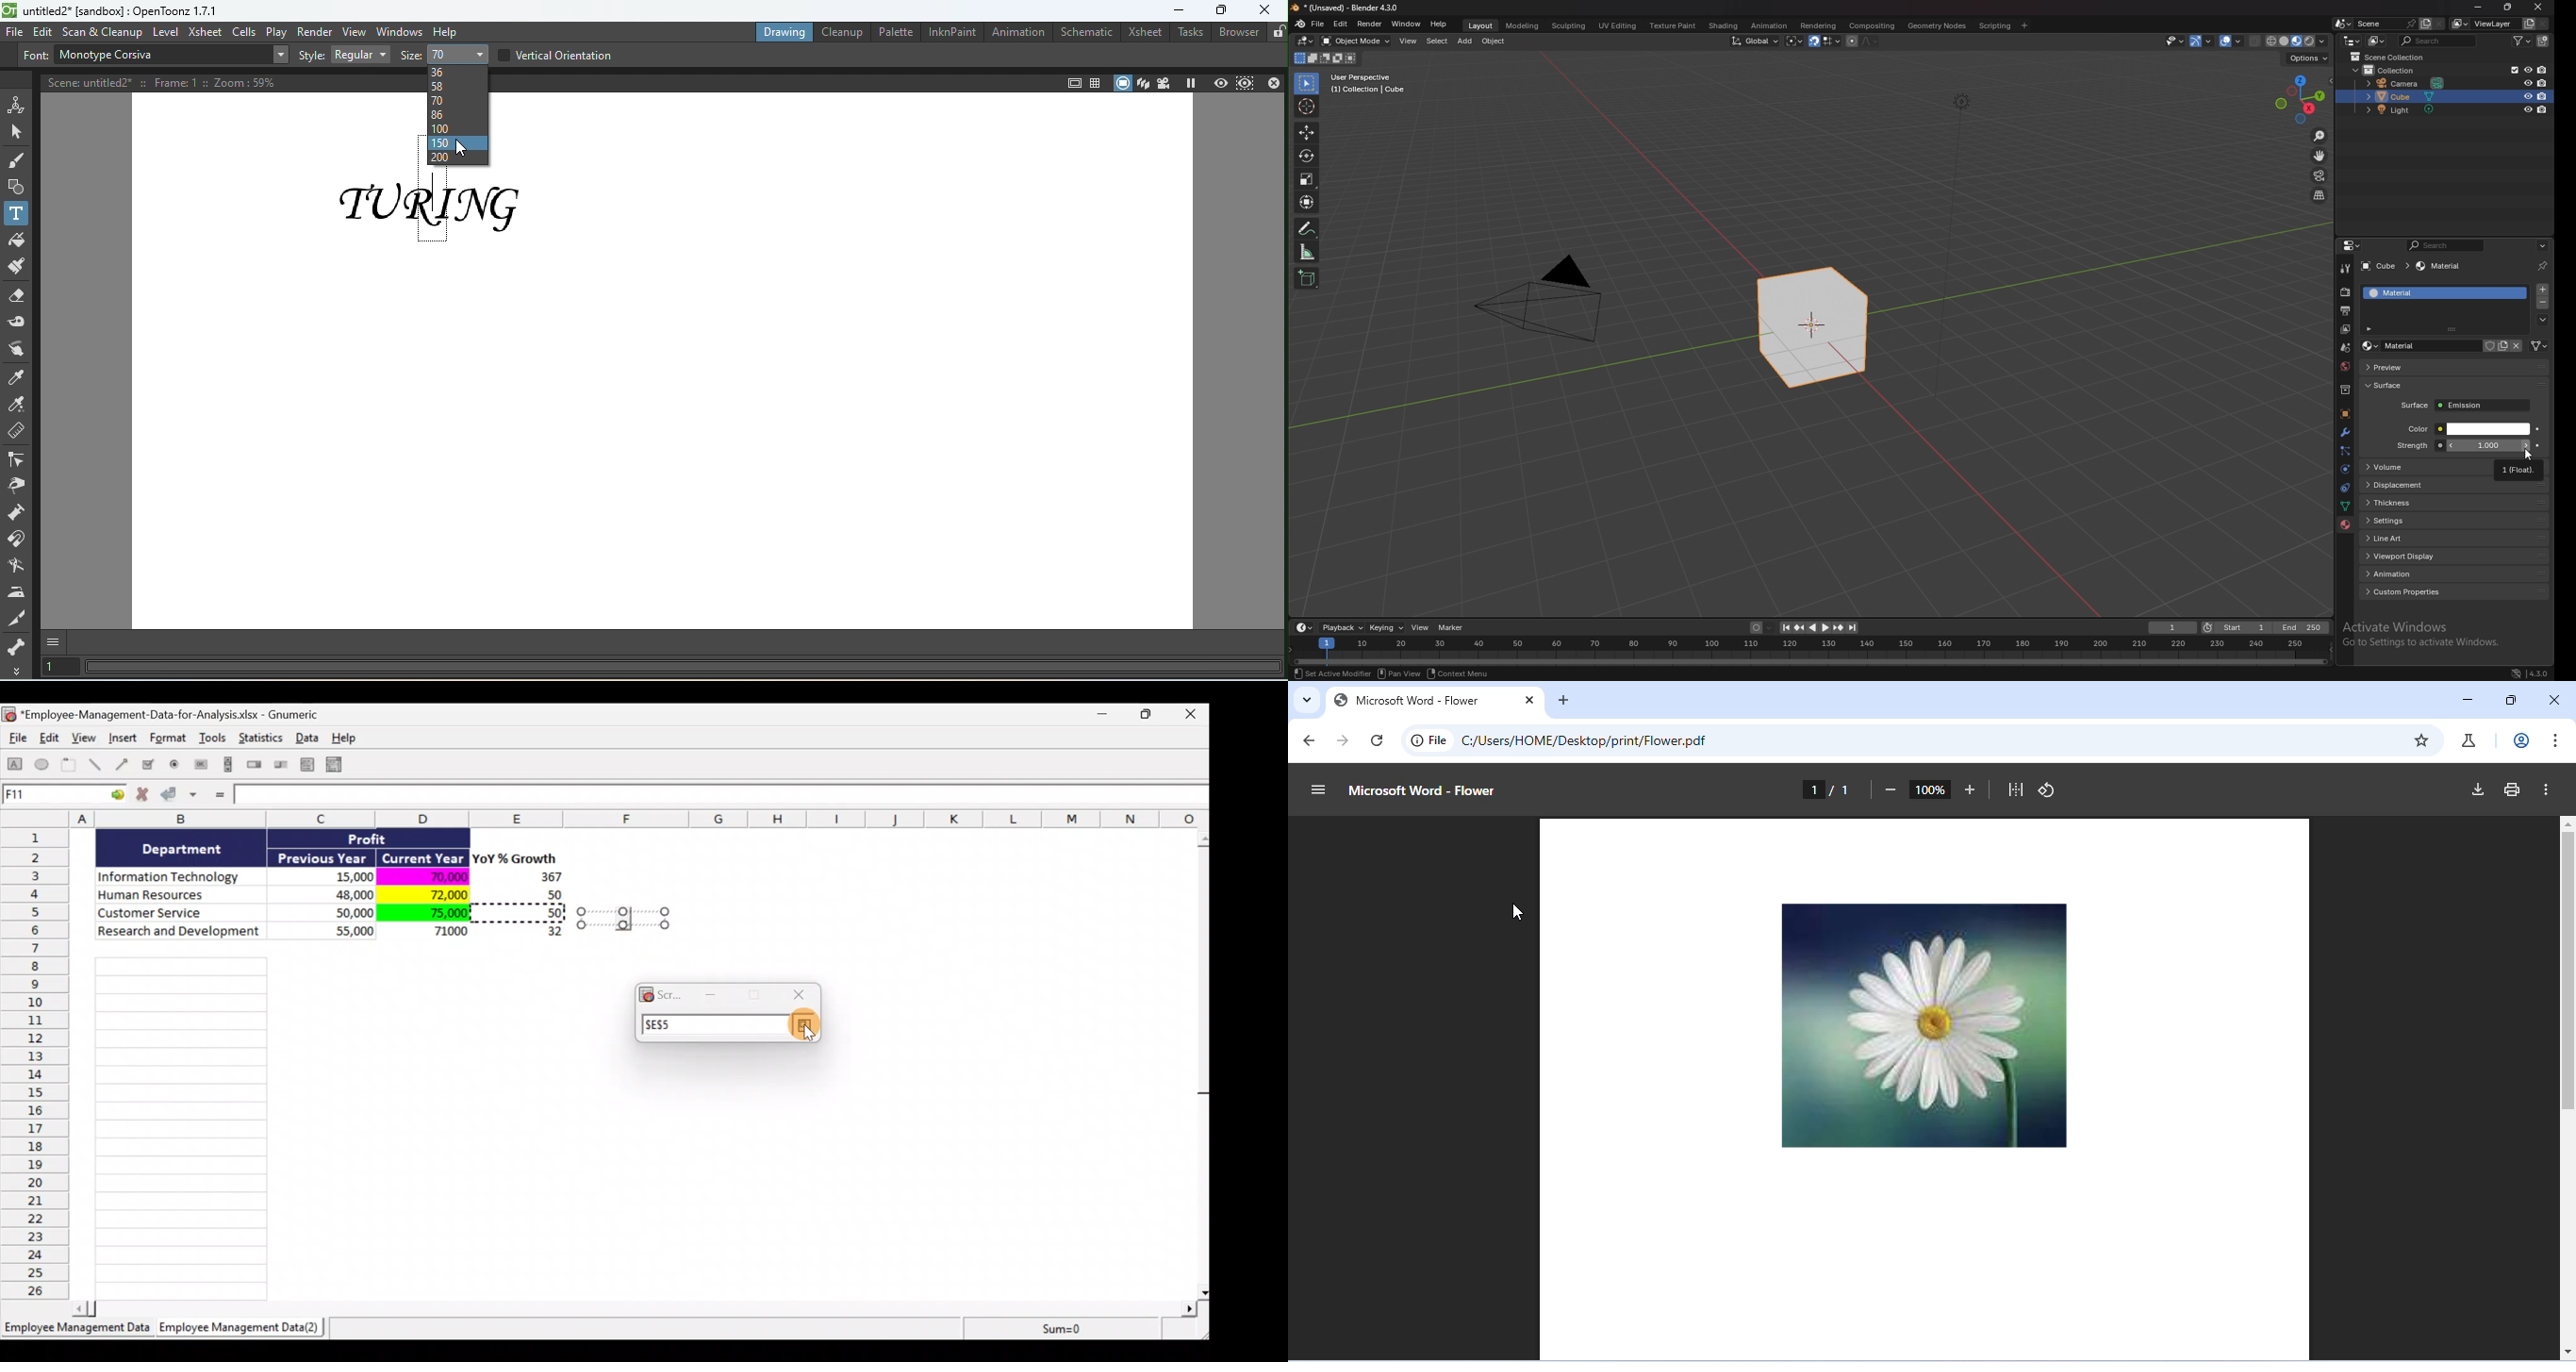  Describe the element at coordinates (800, 995) in the screenshot. I see `close` at that location.